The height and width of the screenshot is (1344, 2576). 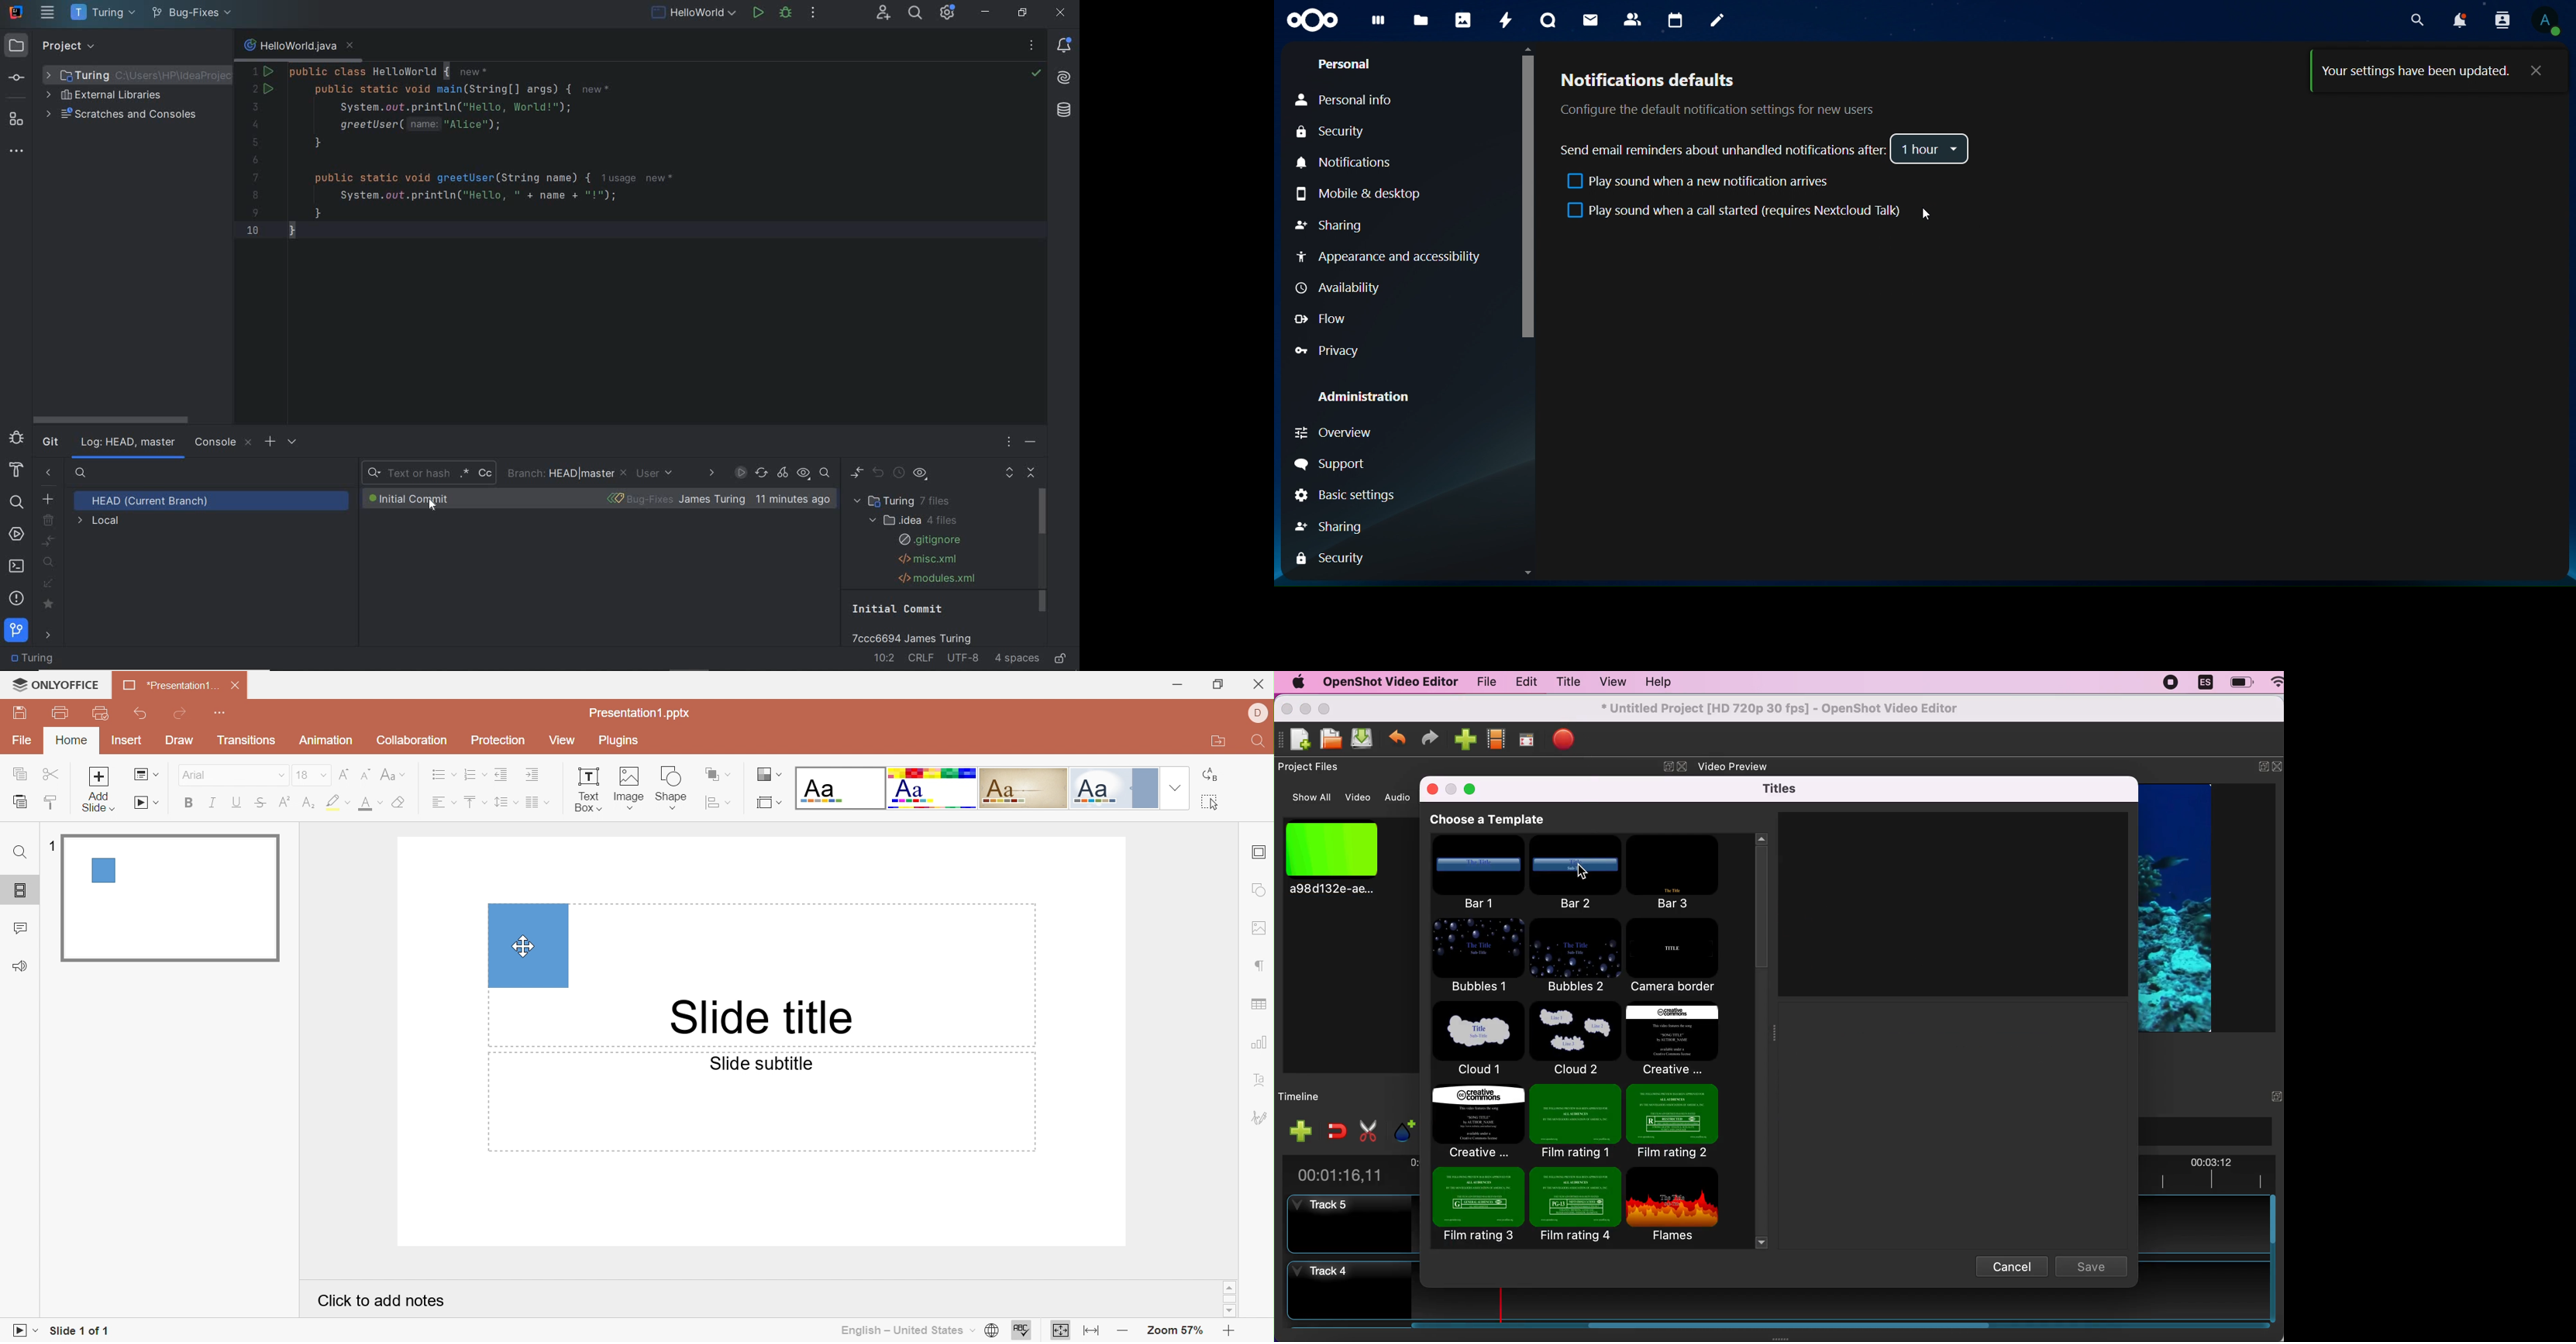 What do you see at coordinates (69, 740) in the screenshot?
I see `Home` at bounding box center [69, 740].